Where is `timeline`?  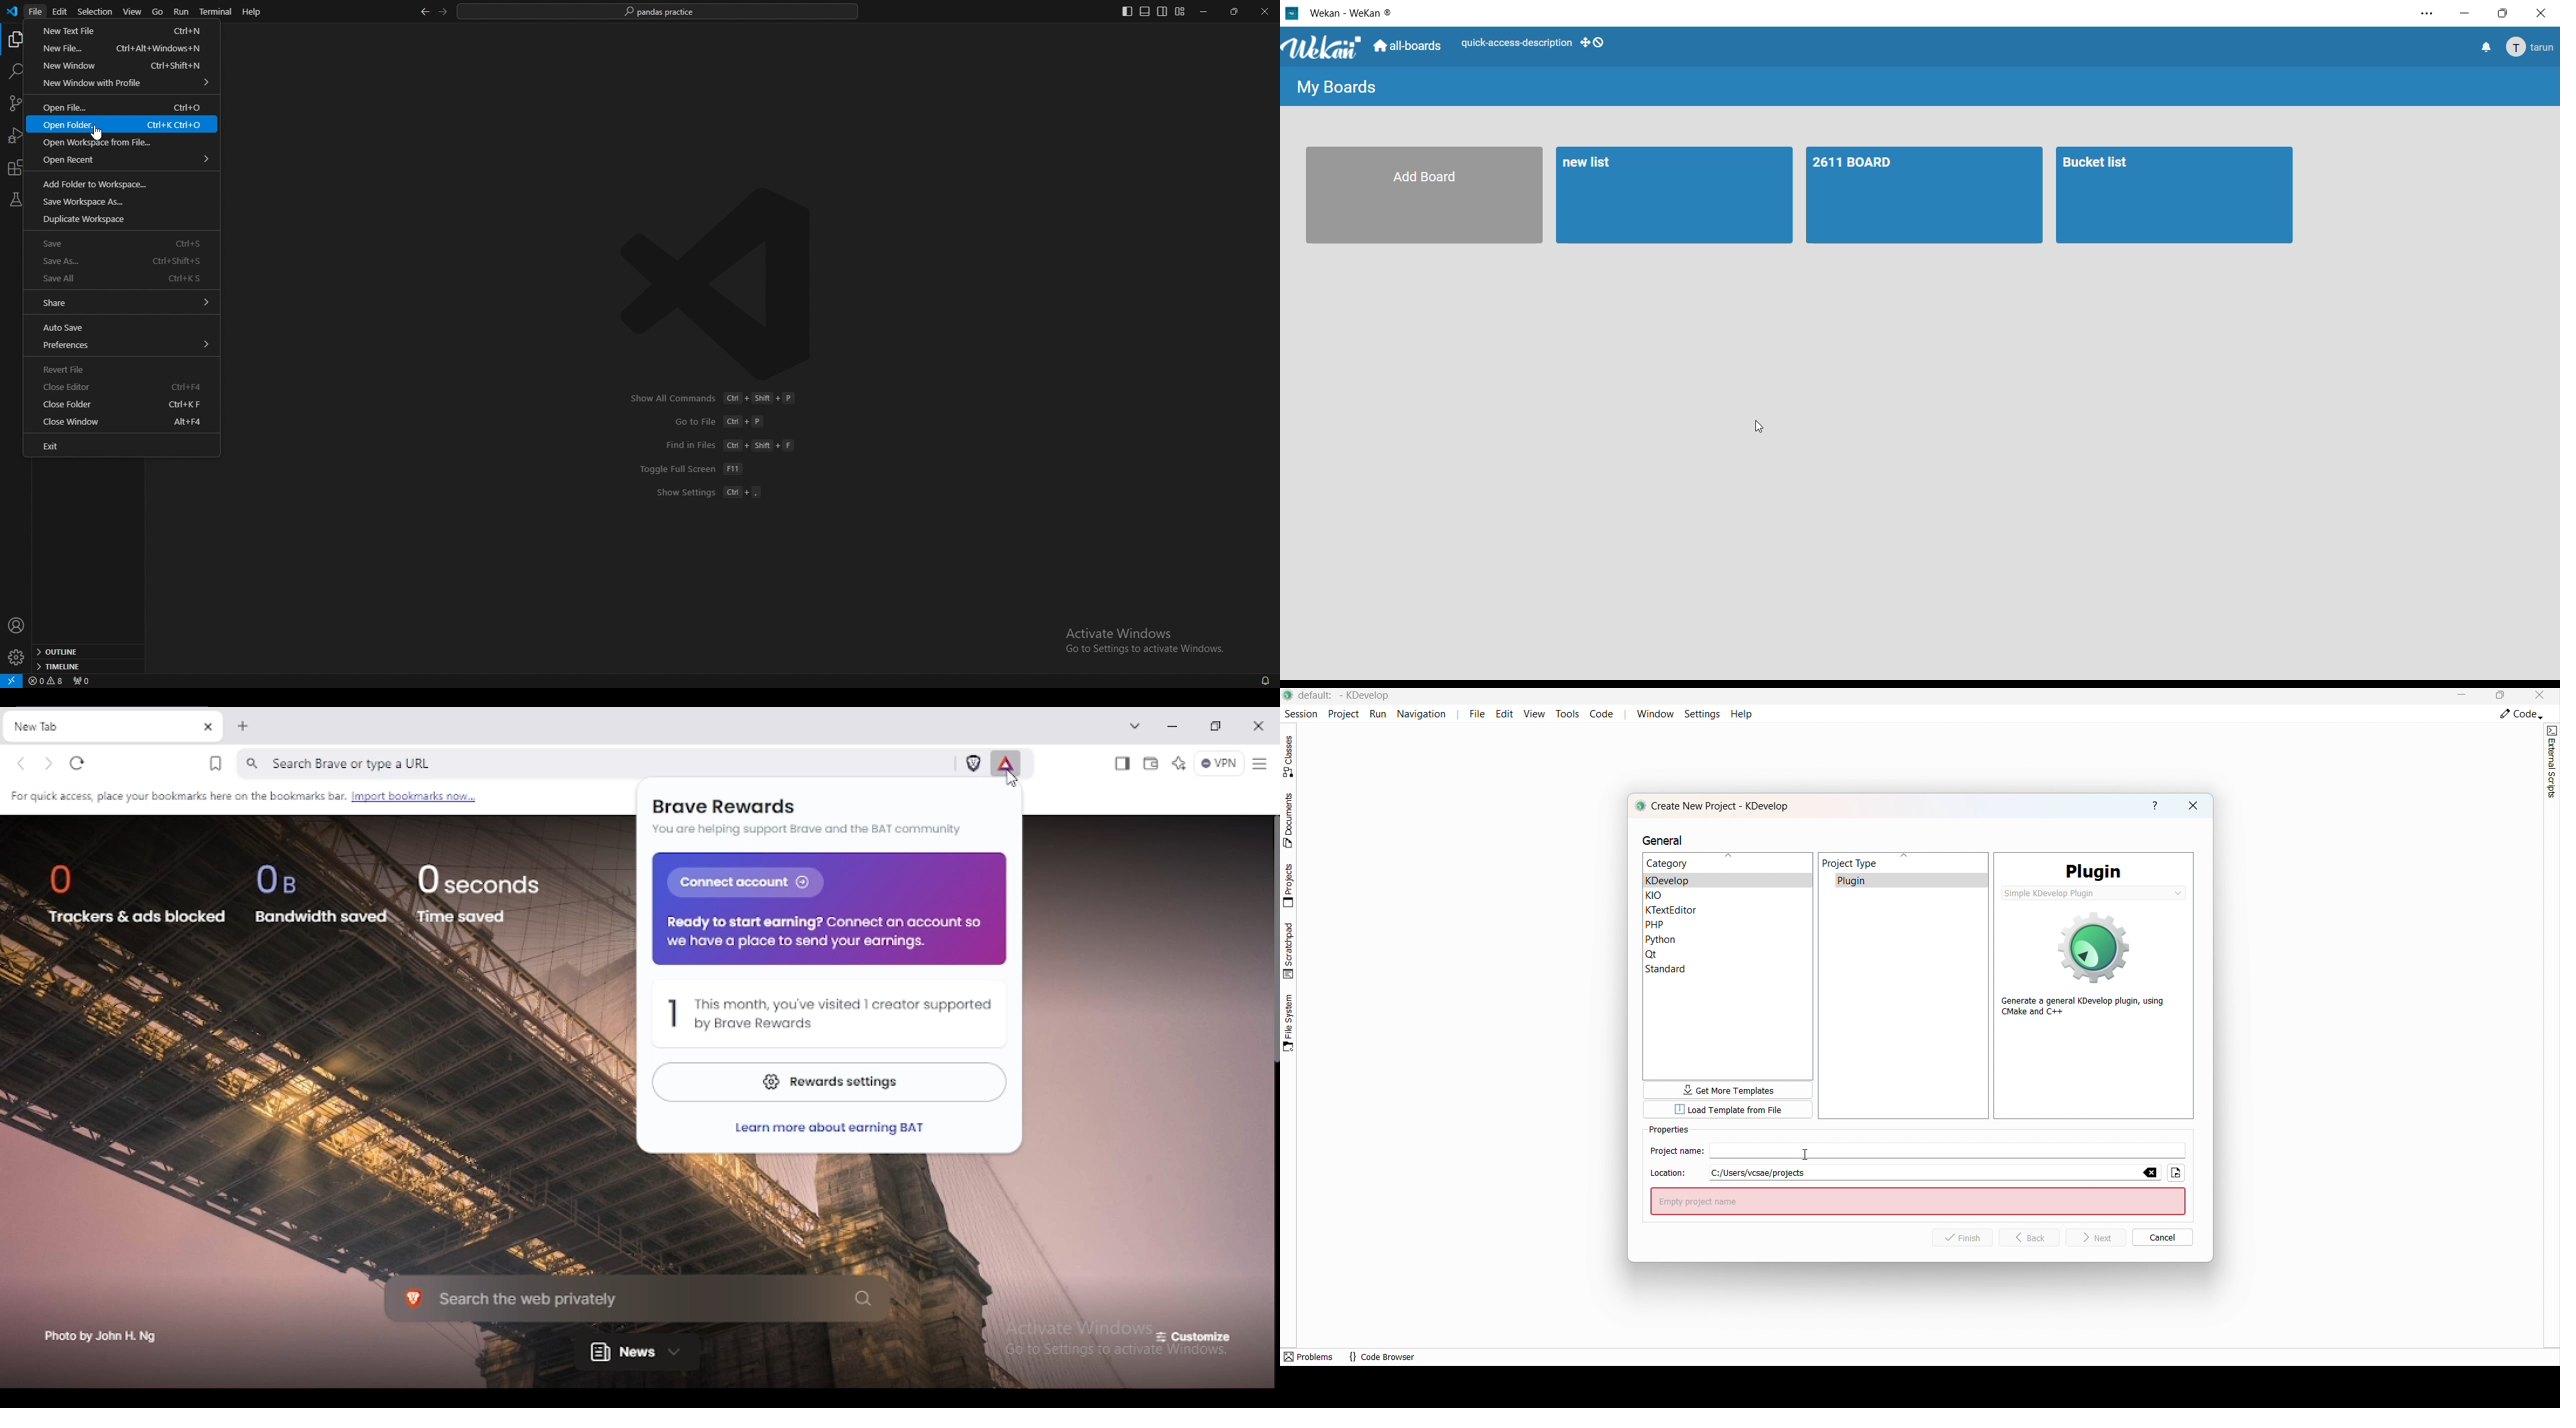
timeline is located at coordinates (86, 665).